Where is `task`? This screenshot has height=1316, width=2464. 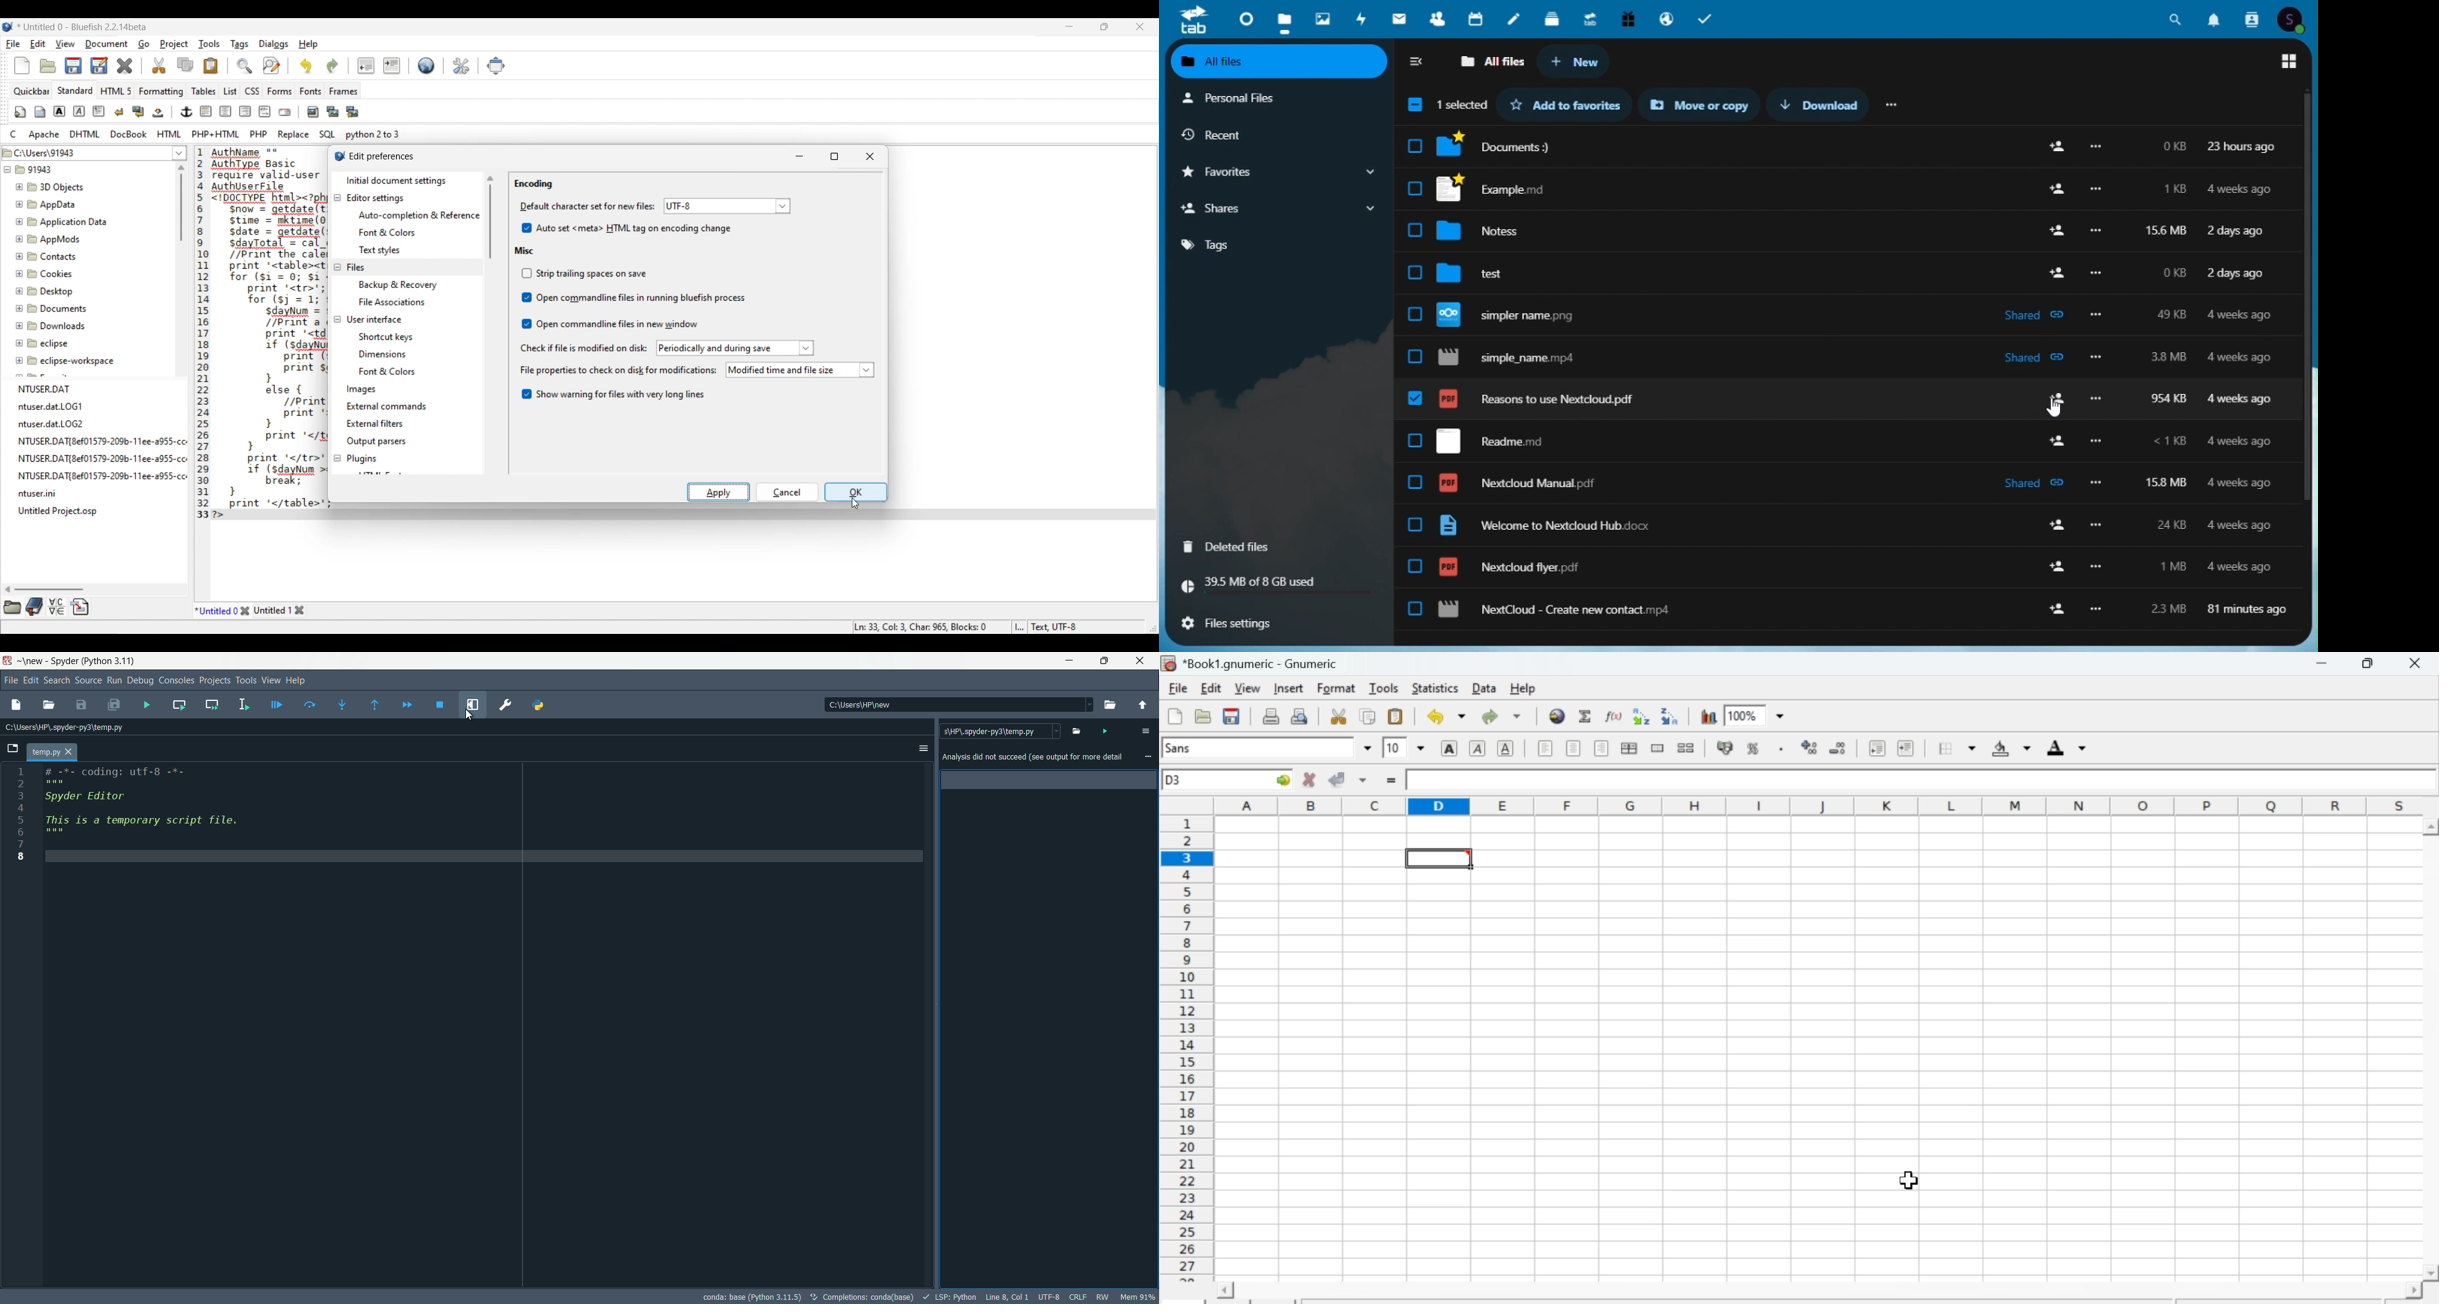
task is located at coordinates (1708, 19).